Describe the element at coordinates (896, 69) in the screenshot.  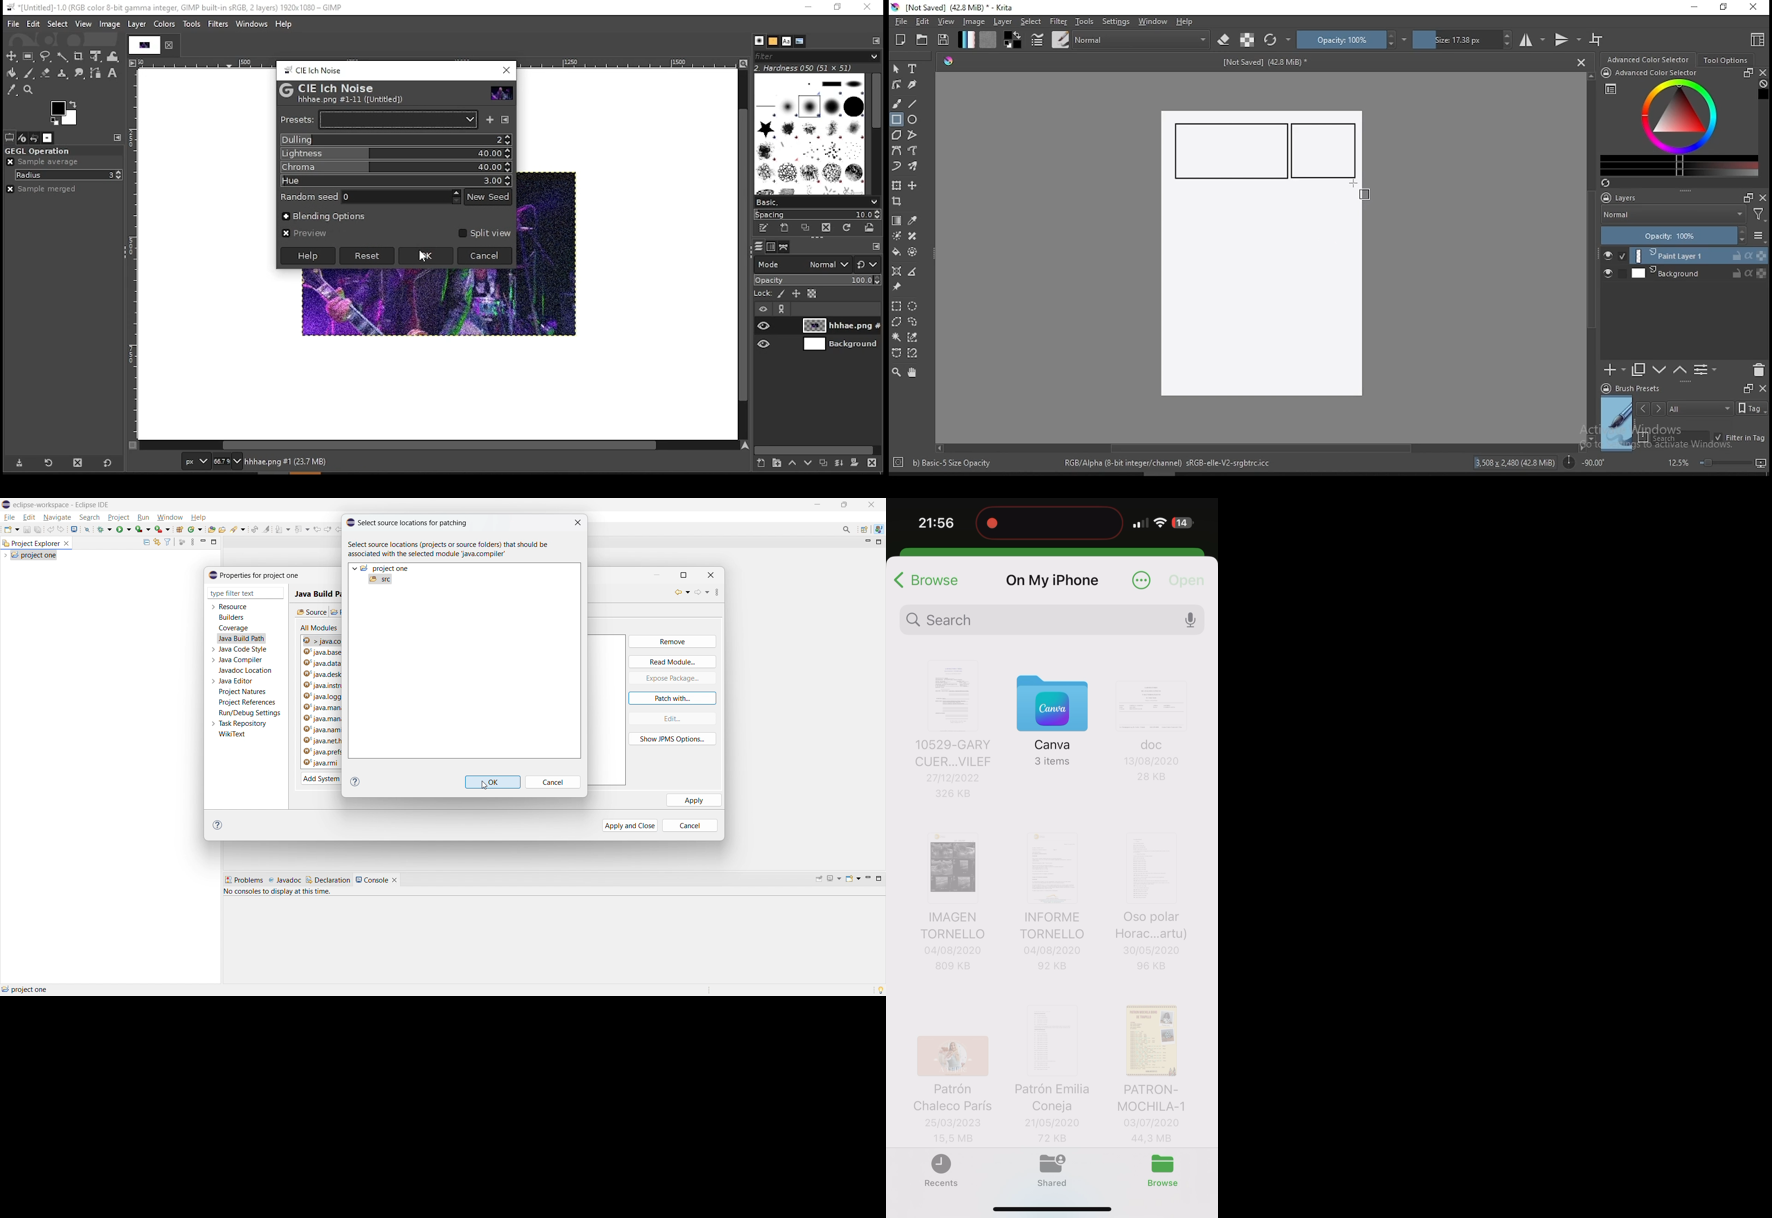
I see `select shapes tool` at that location.